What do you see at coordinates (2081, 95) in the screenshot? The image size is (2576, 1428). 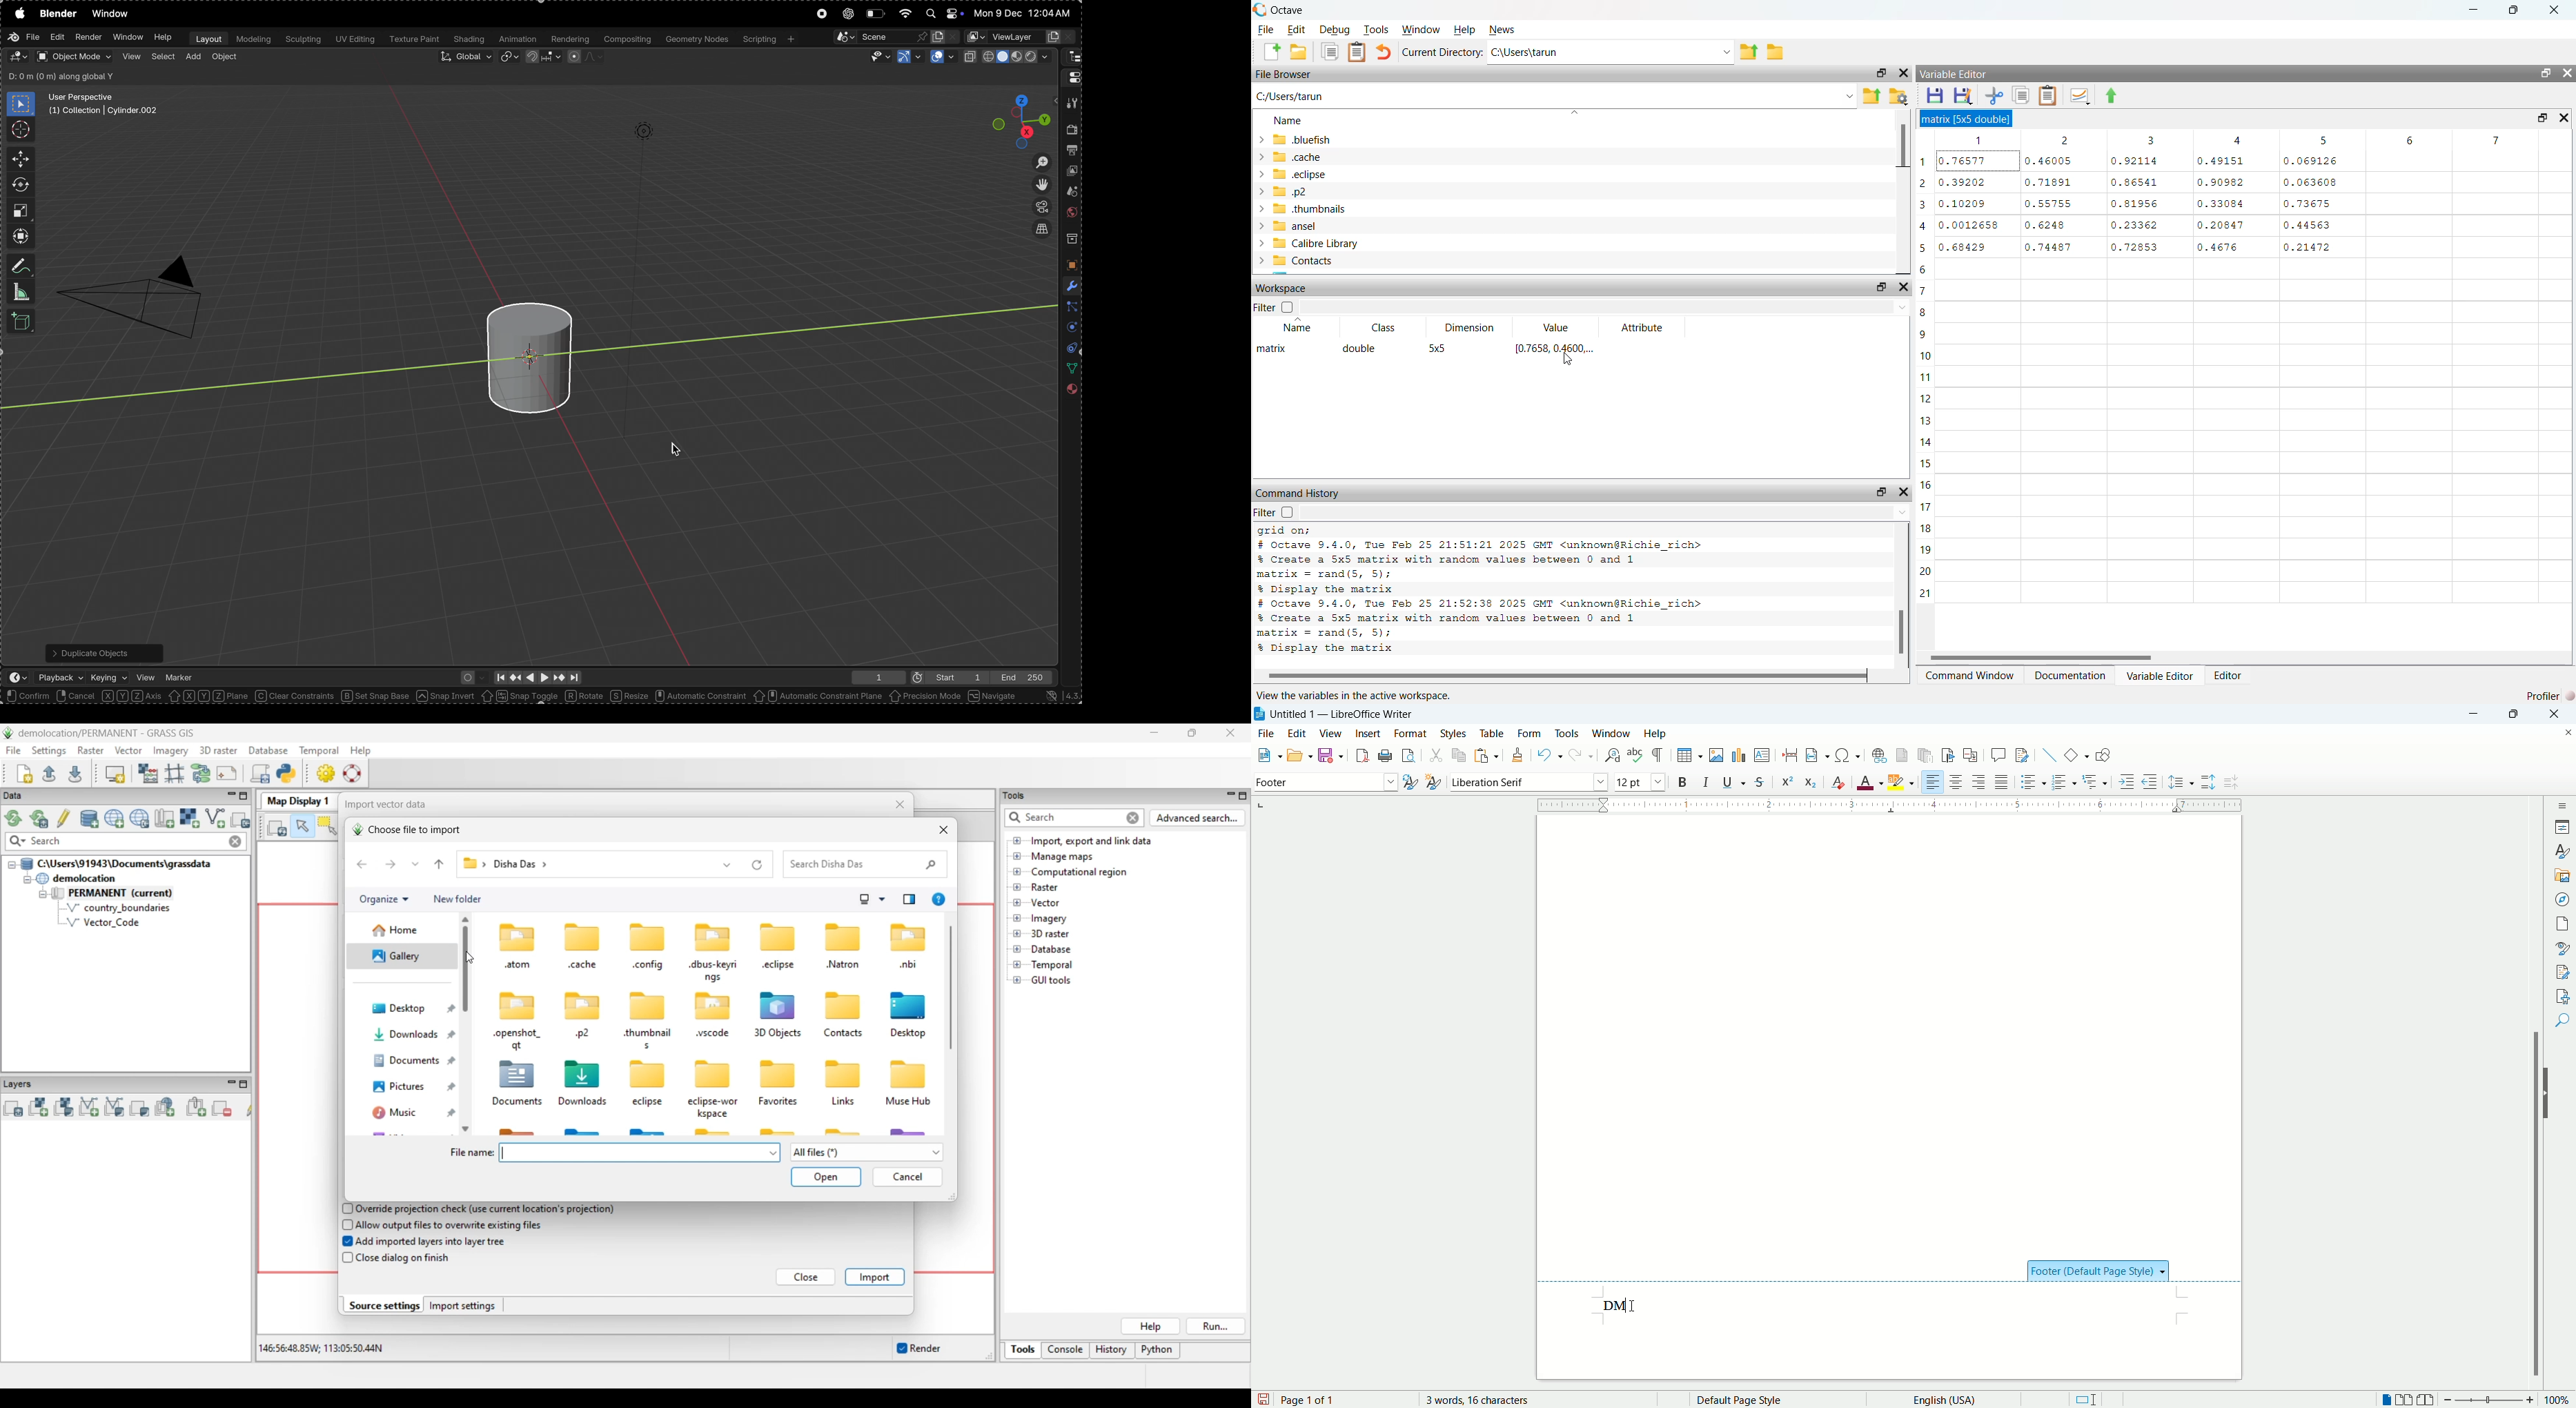 I see `jump` at bounding box center [2081, 95].